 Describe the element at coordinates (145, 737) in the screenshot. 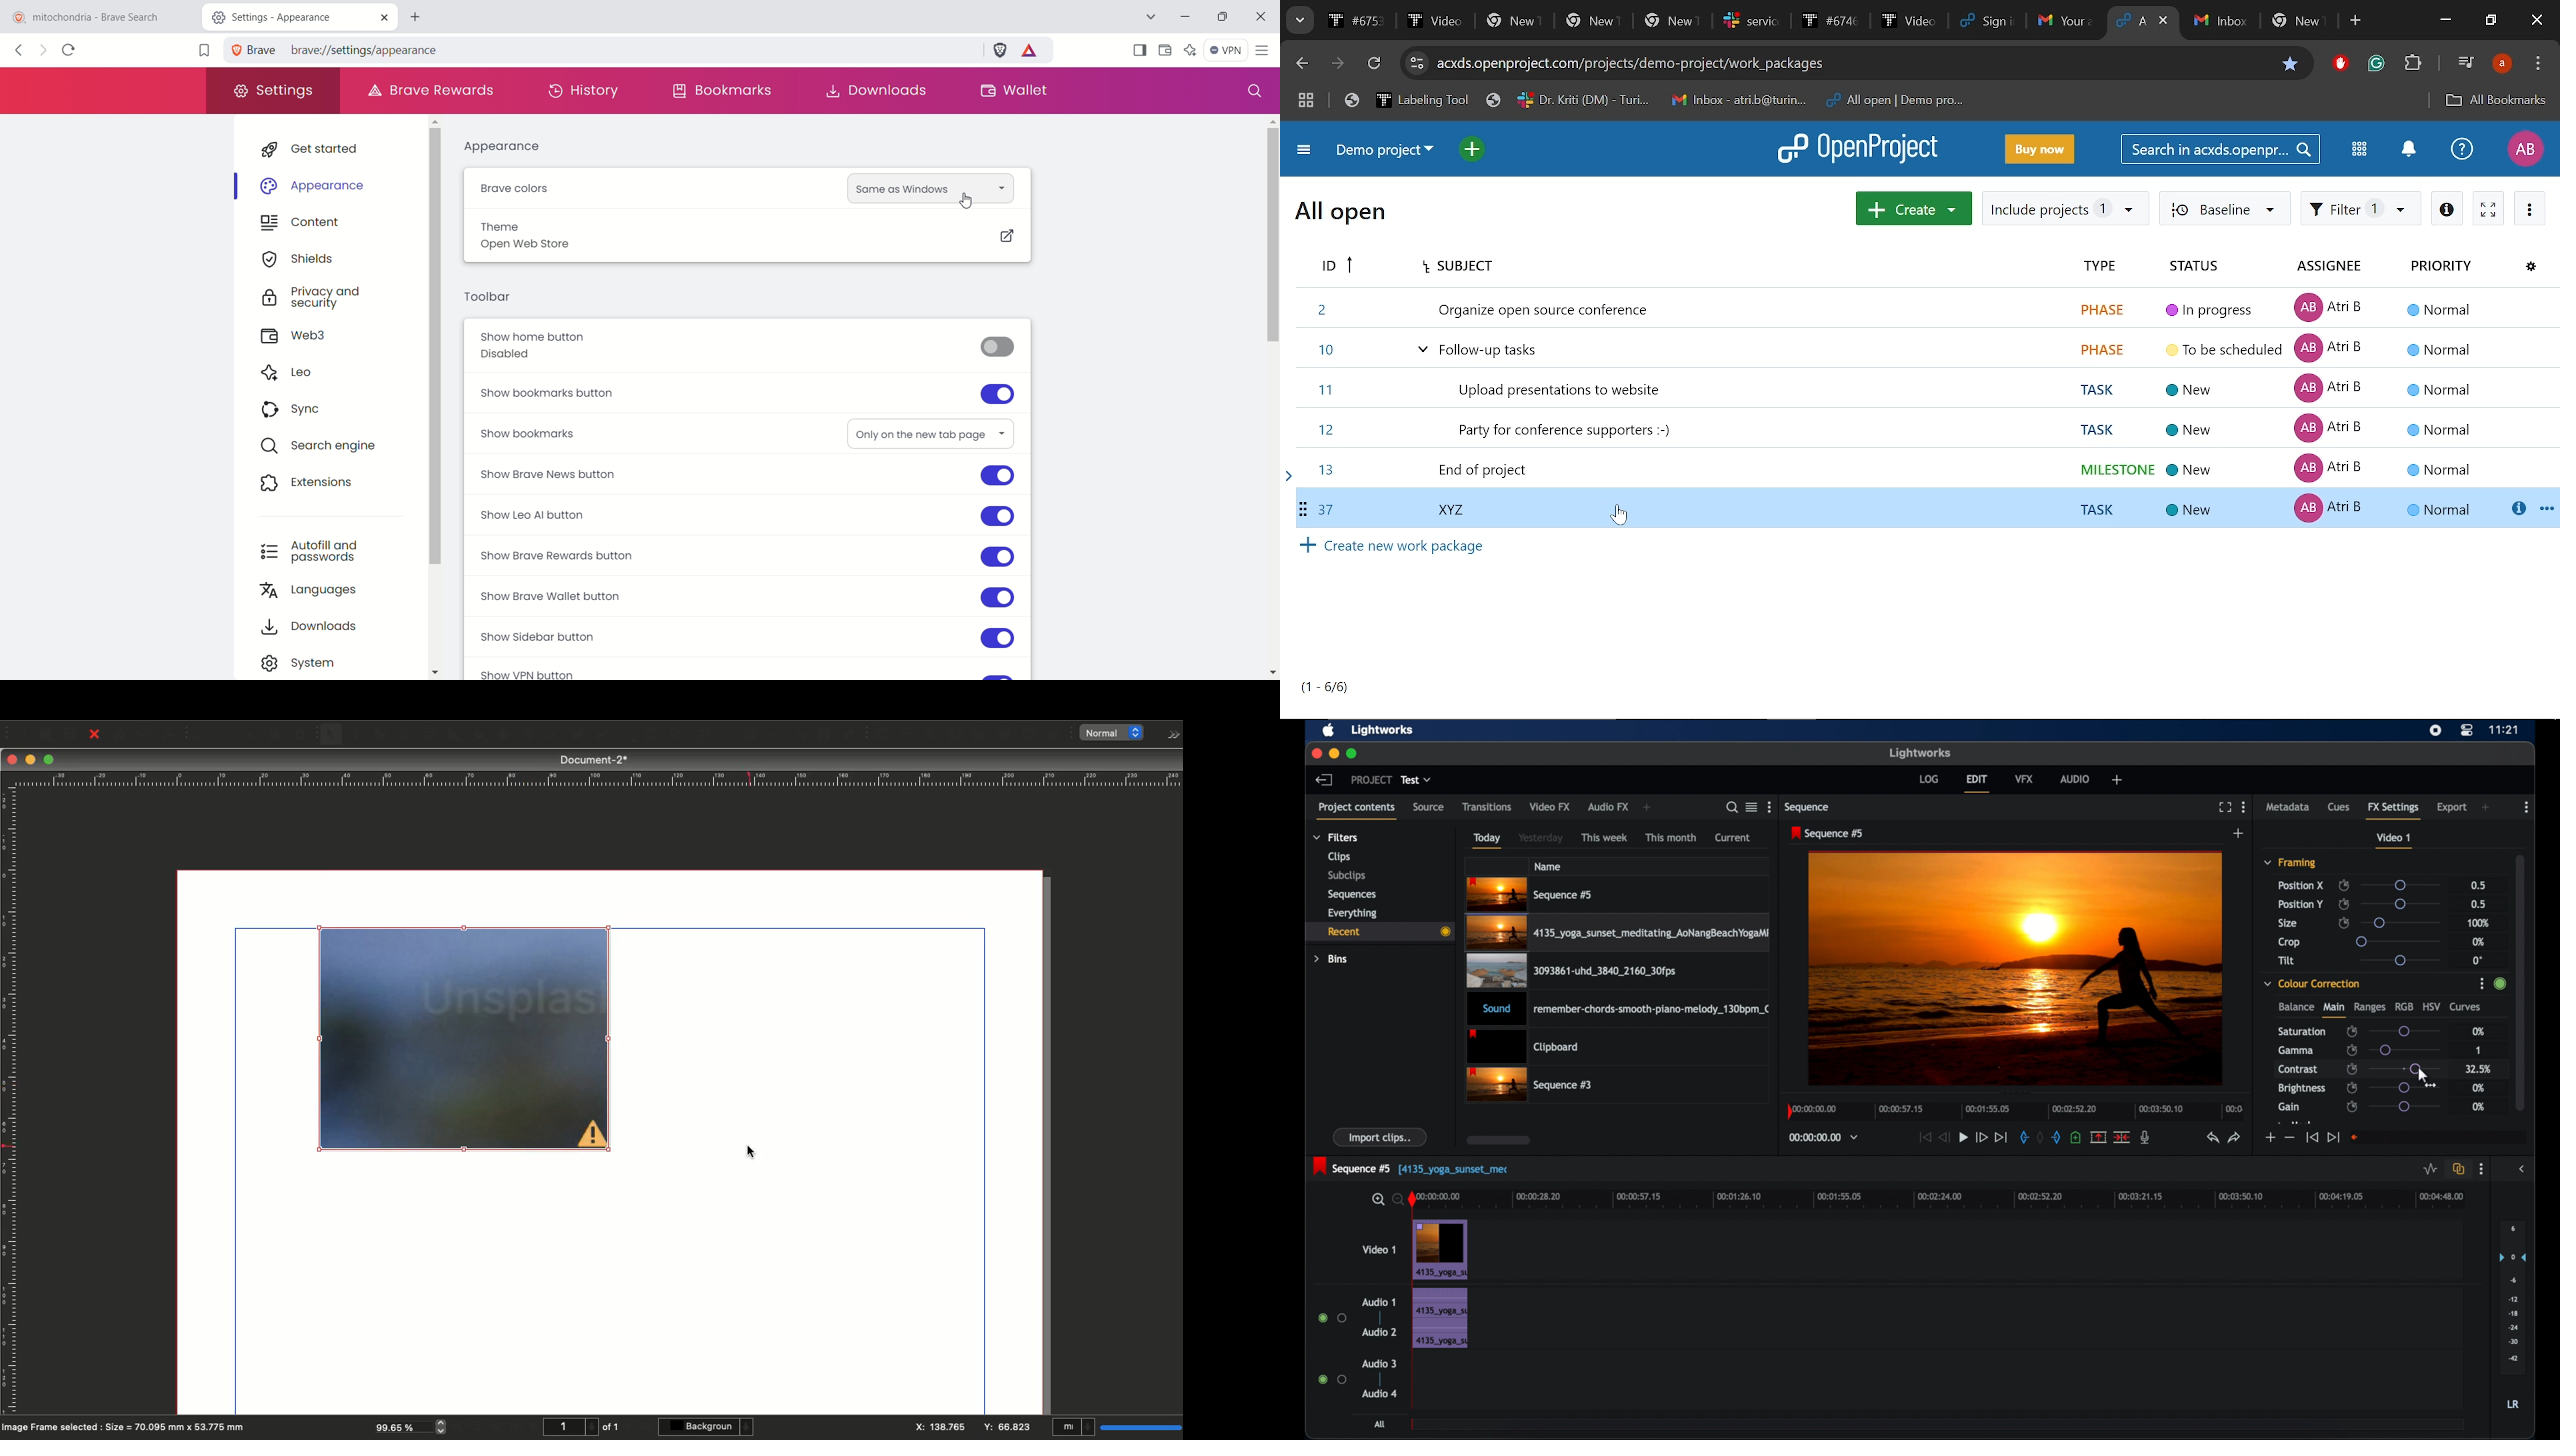

I see `Preflight verifier` at that location.